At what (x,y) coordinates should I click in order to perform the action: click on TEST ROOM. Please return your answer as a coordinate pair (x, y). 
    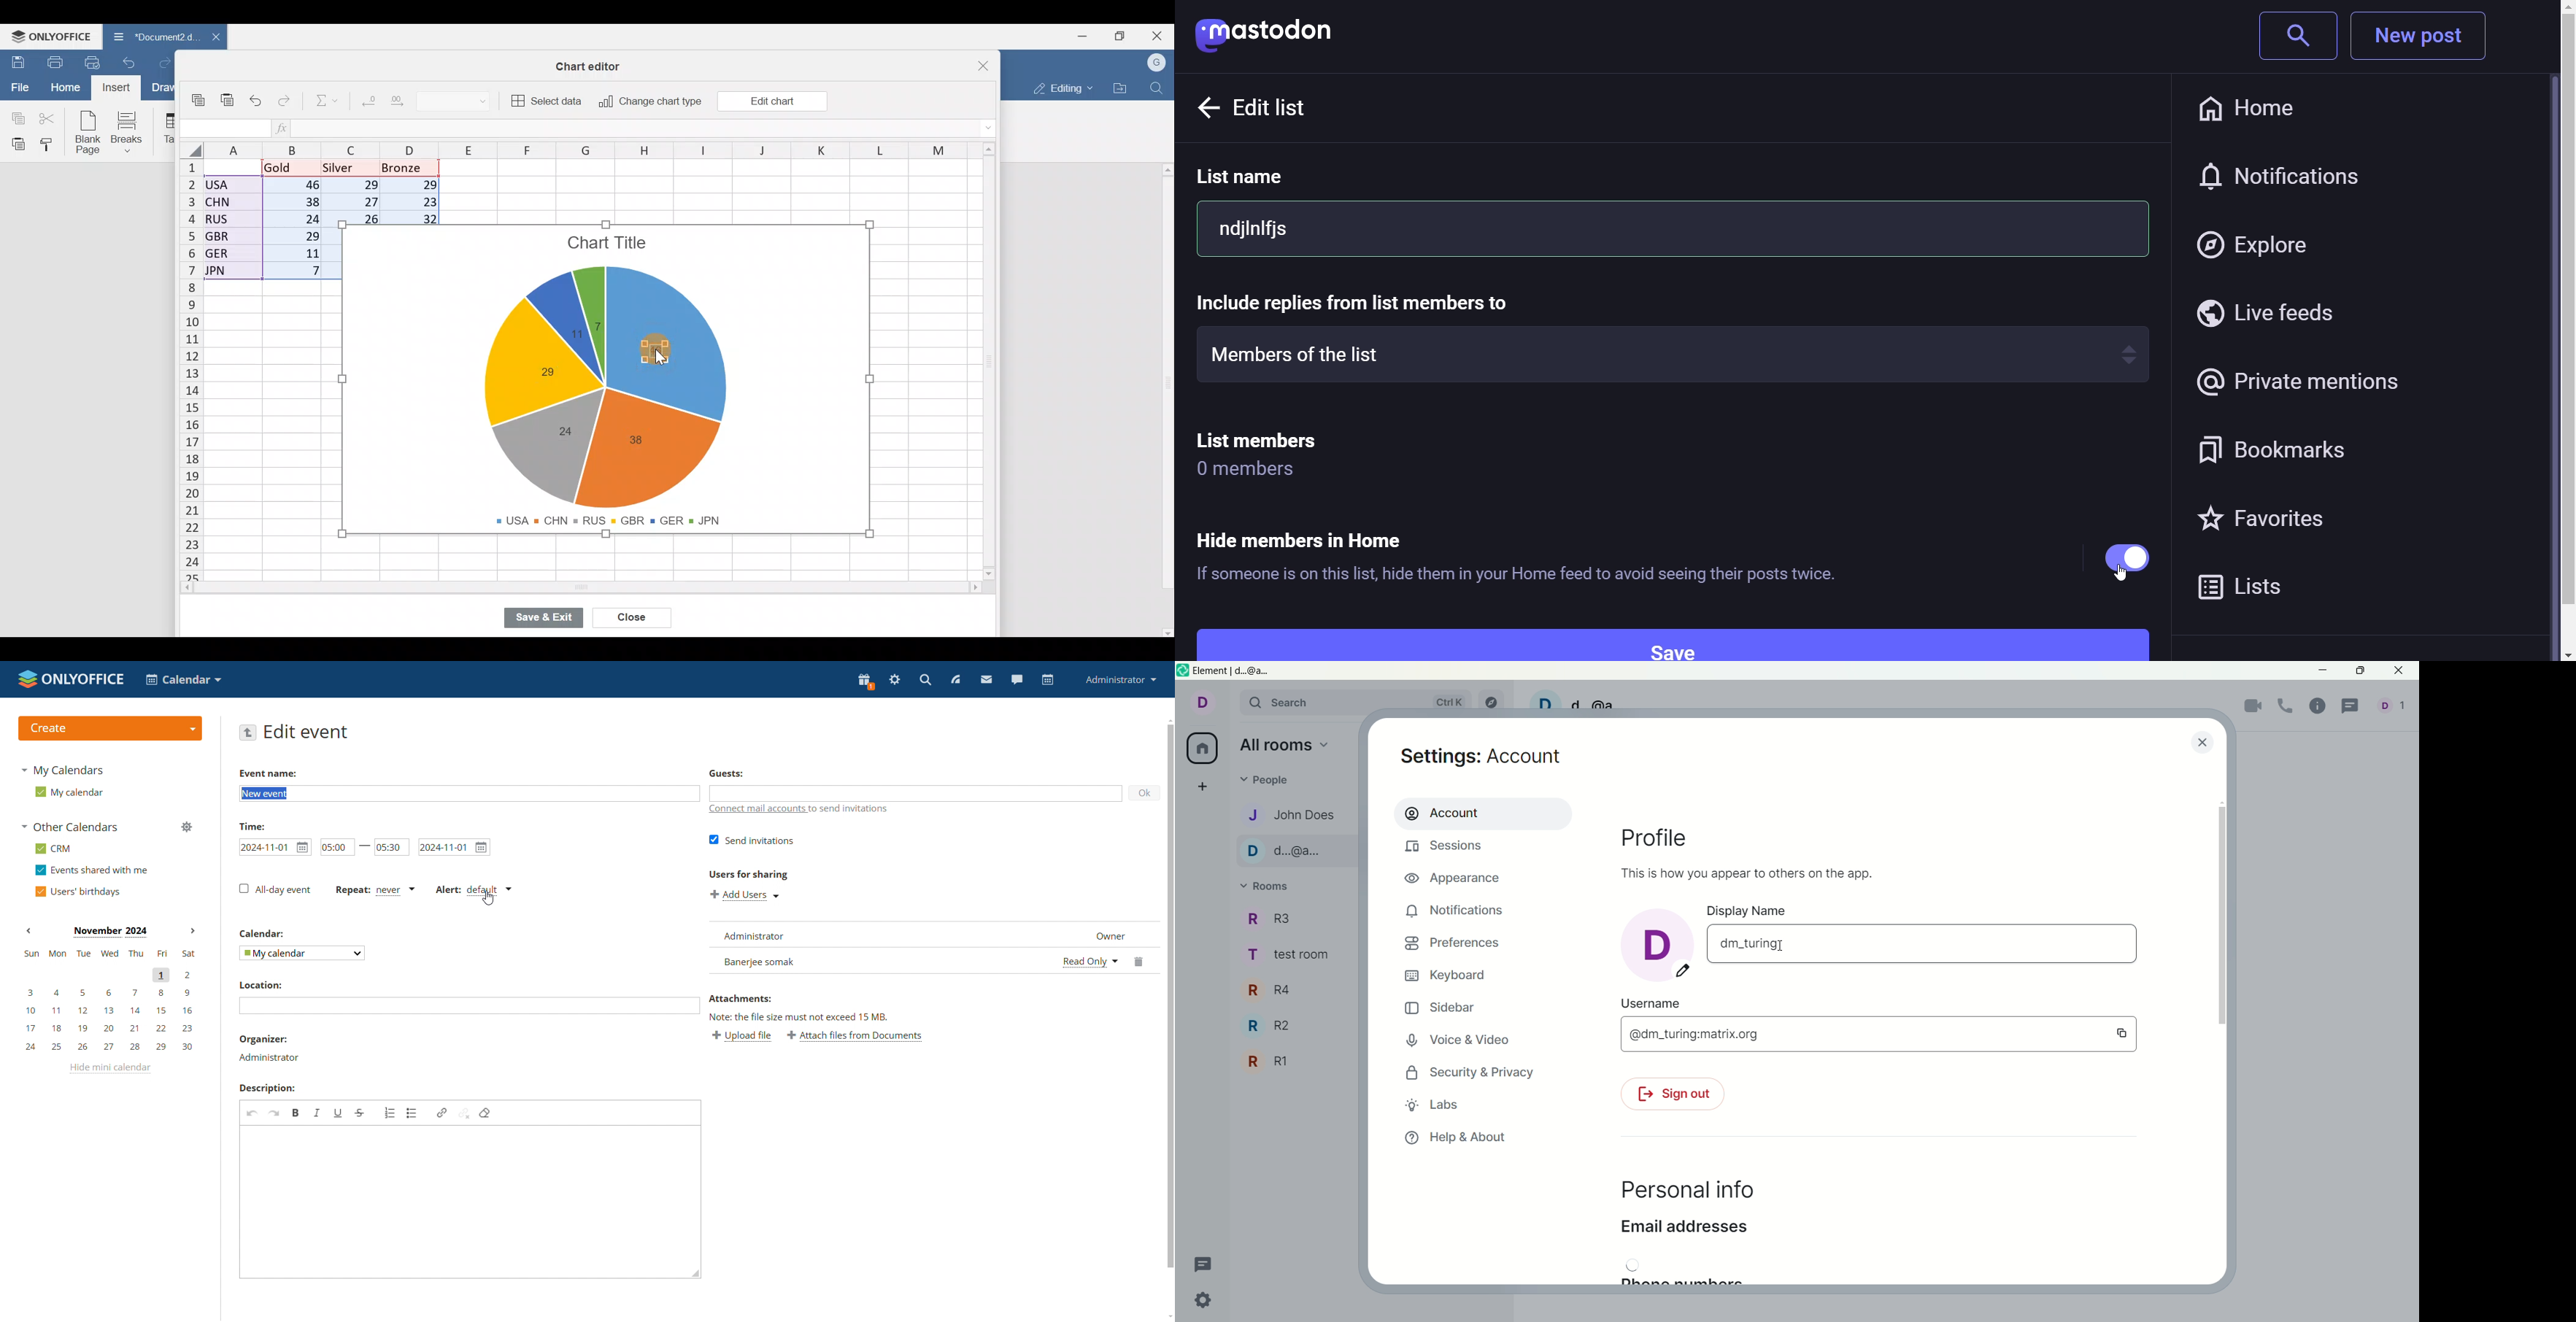
    Looking at the image, I should click on (1294, 958).